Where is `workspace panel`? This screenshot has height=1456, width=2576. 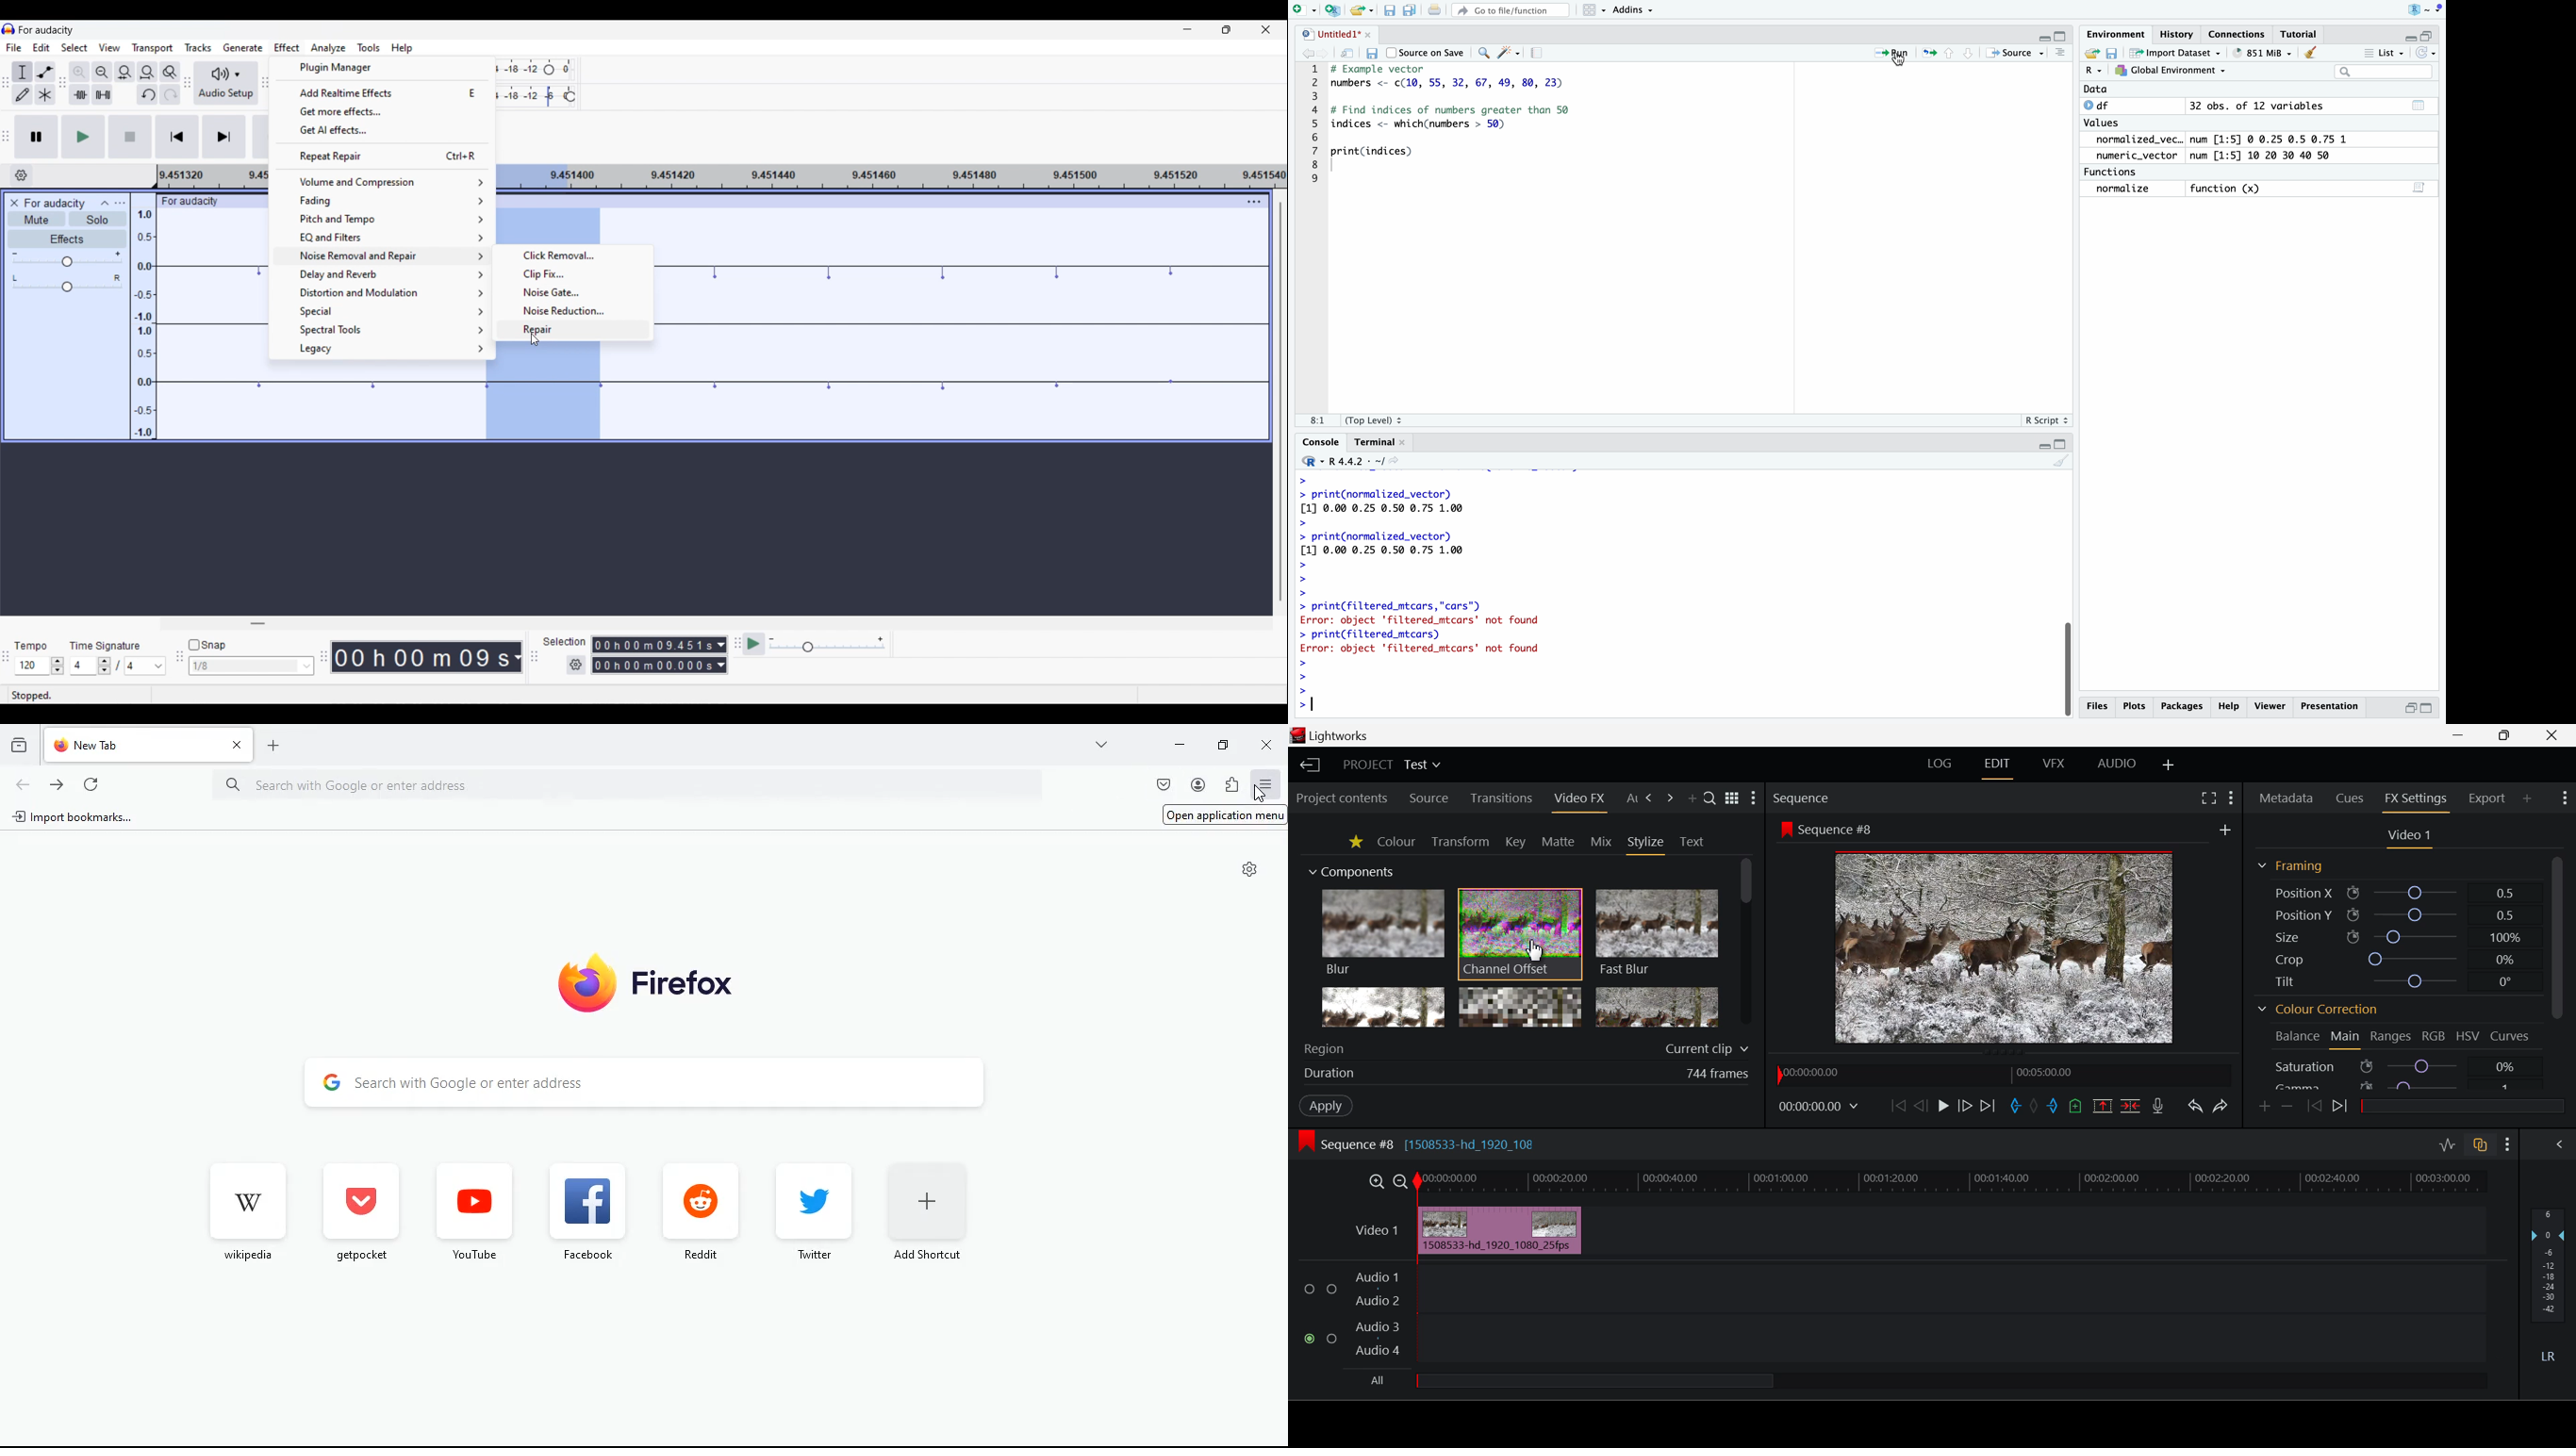
workspace panel is located at coordinates (1589, 10).